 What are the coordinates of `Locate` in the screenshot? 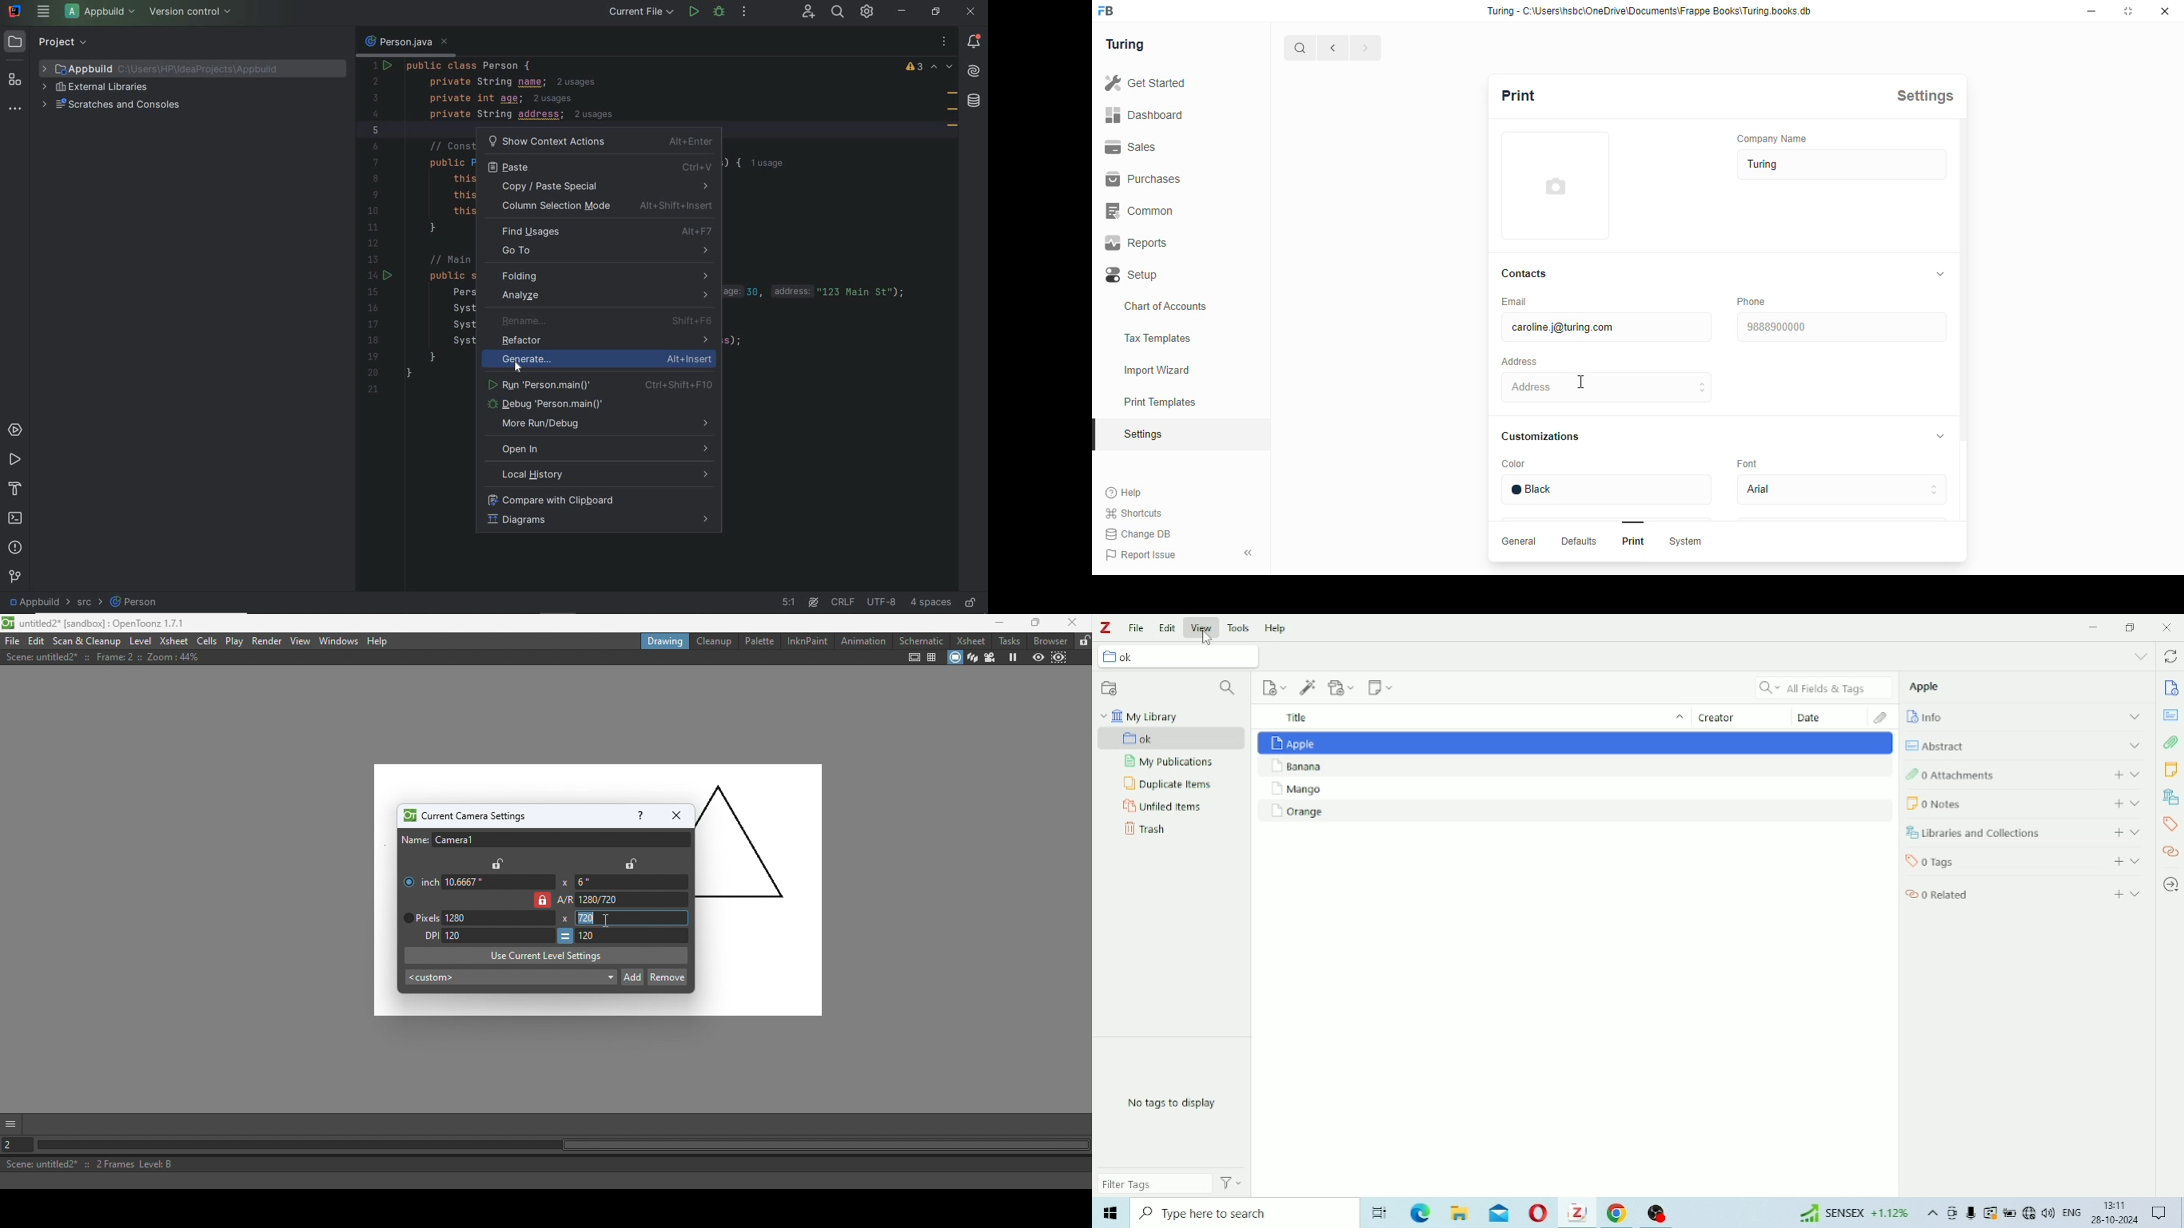 It's located at (2172, 884).